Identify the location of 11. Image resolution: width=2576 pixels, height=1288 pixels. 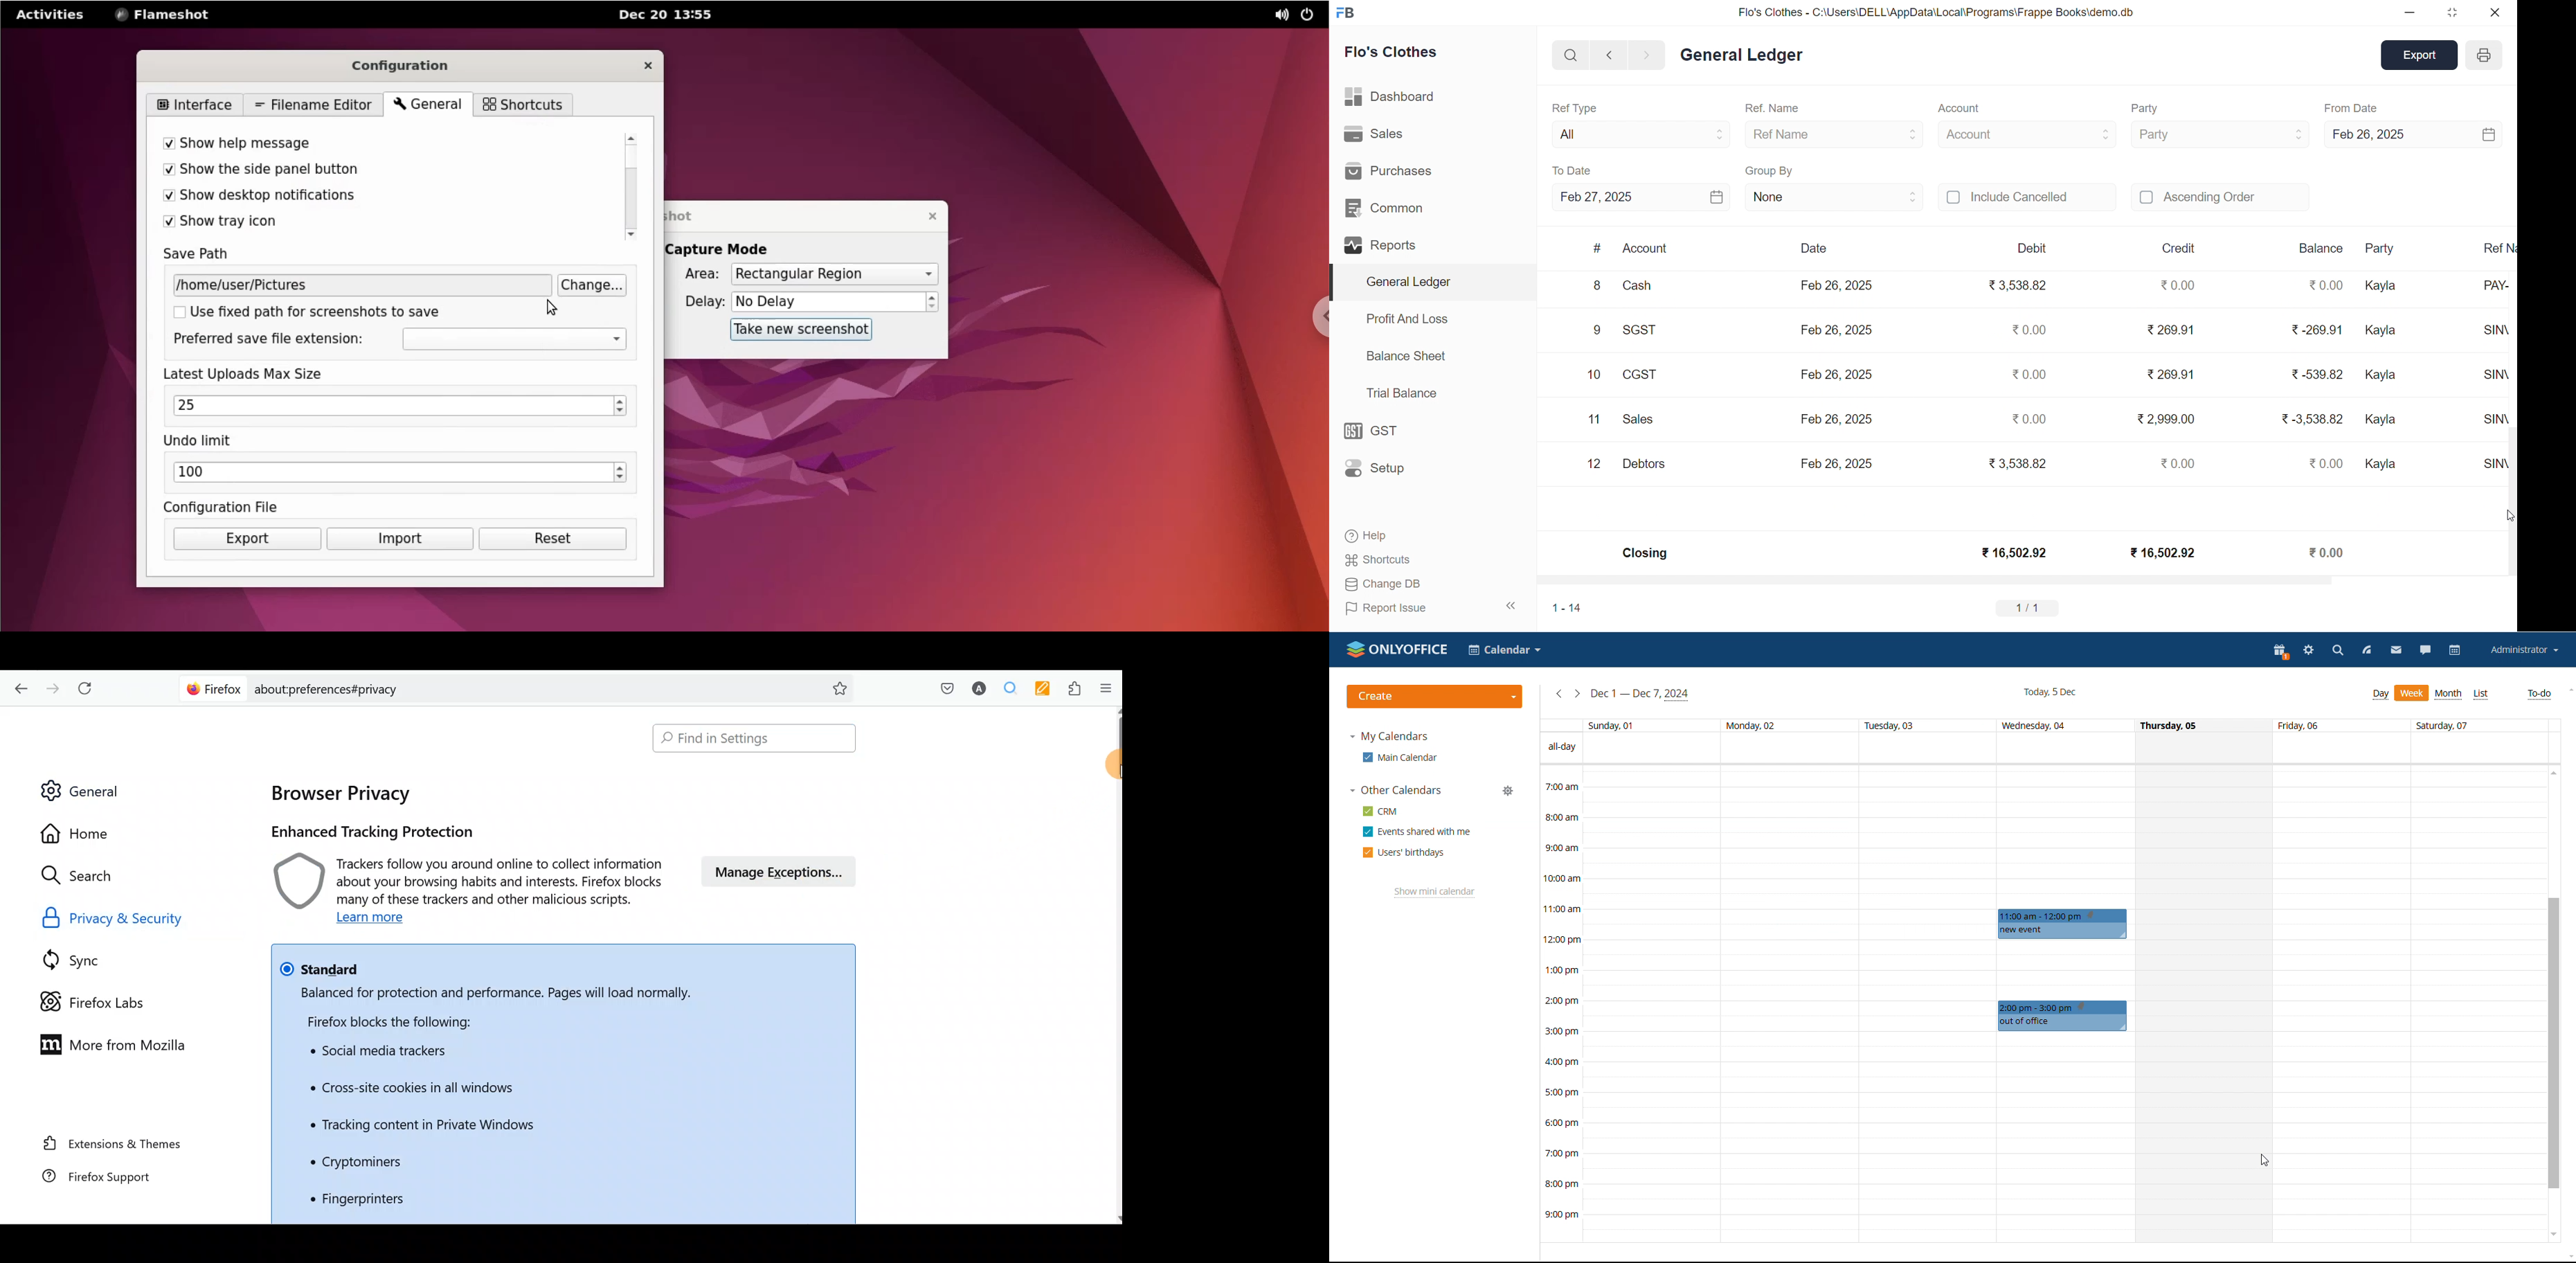
(1594, 420).